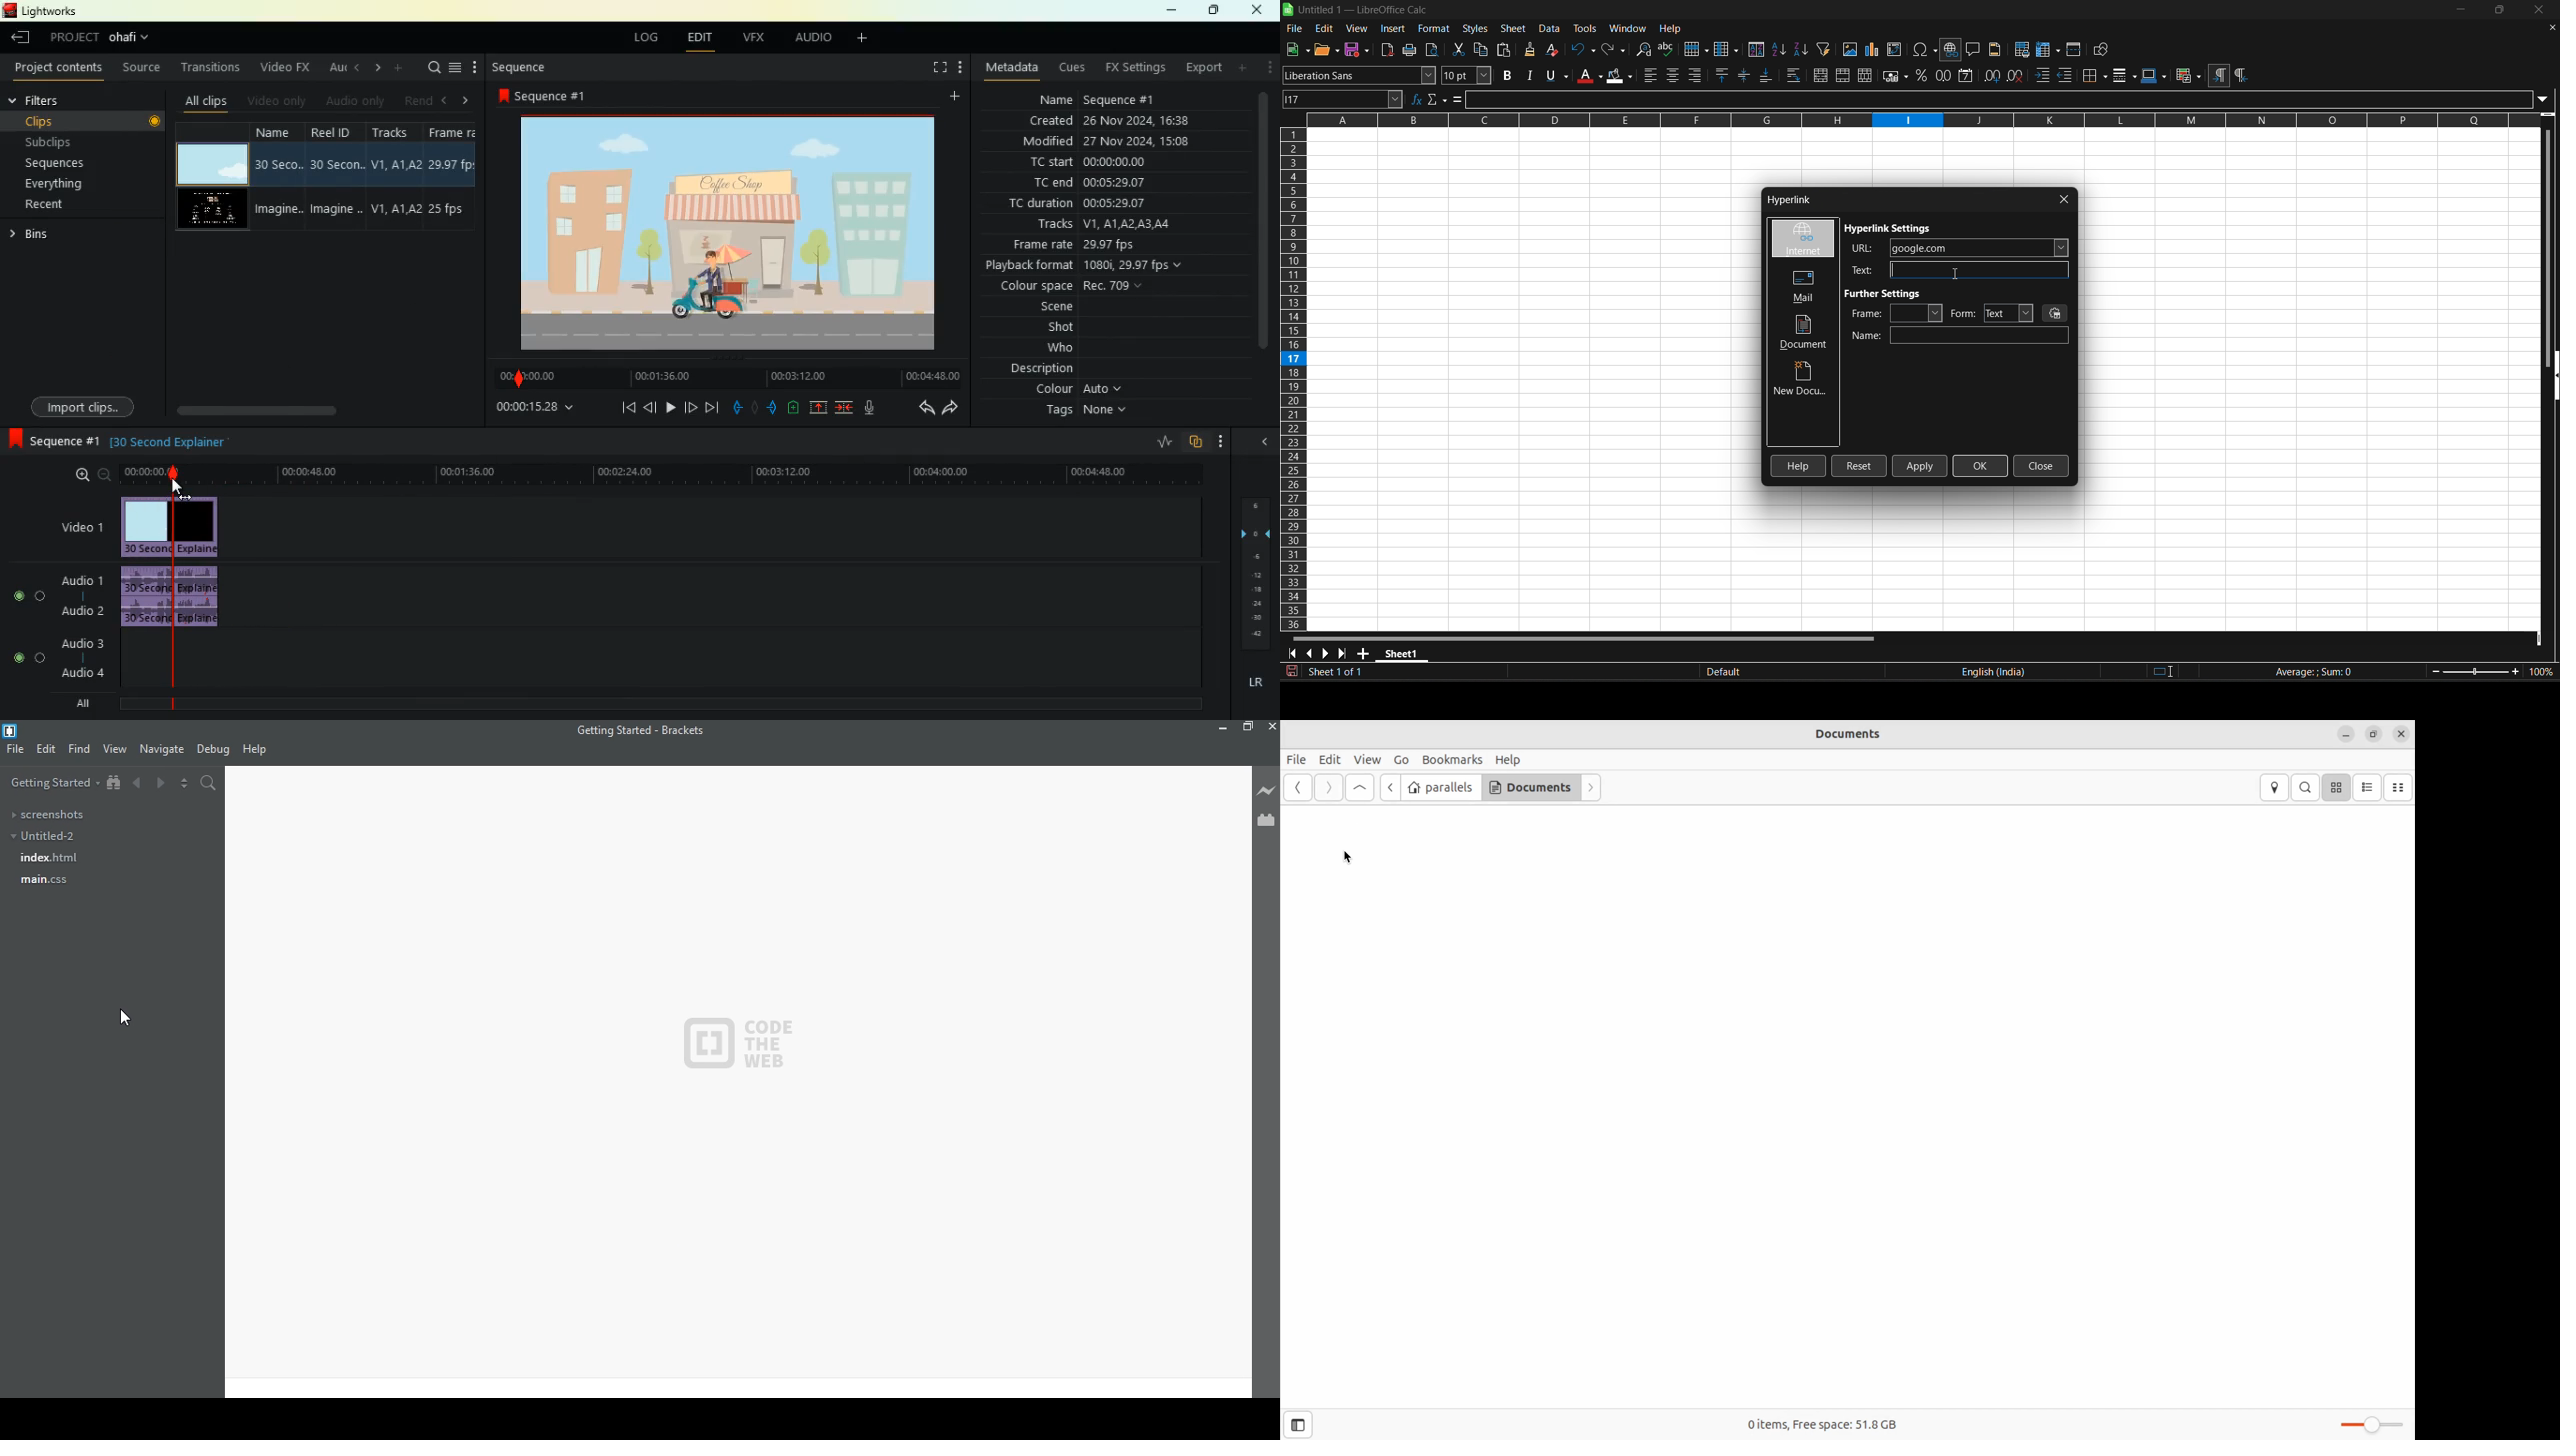 This screenshot has width=2576, height=1456. What do you see at coordinates (379, 70) in the screenshot?
I see `right` at bounding box center [379, 70].